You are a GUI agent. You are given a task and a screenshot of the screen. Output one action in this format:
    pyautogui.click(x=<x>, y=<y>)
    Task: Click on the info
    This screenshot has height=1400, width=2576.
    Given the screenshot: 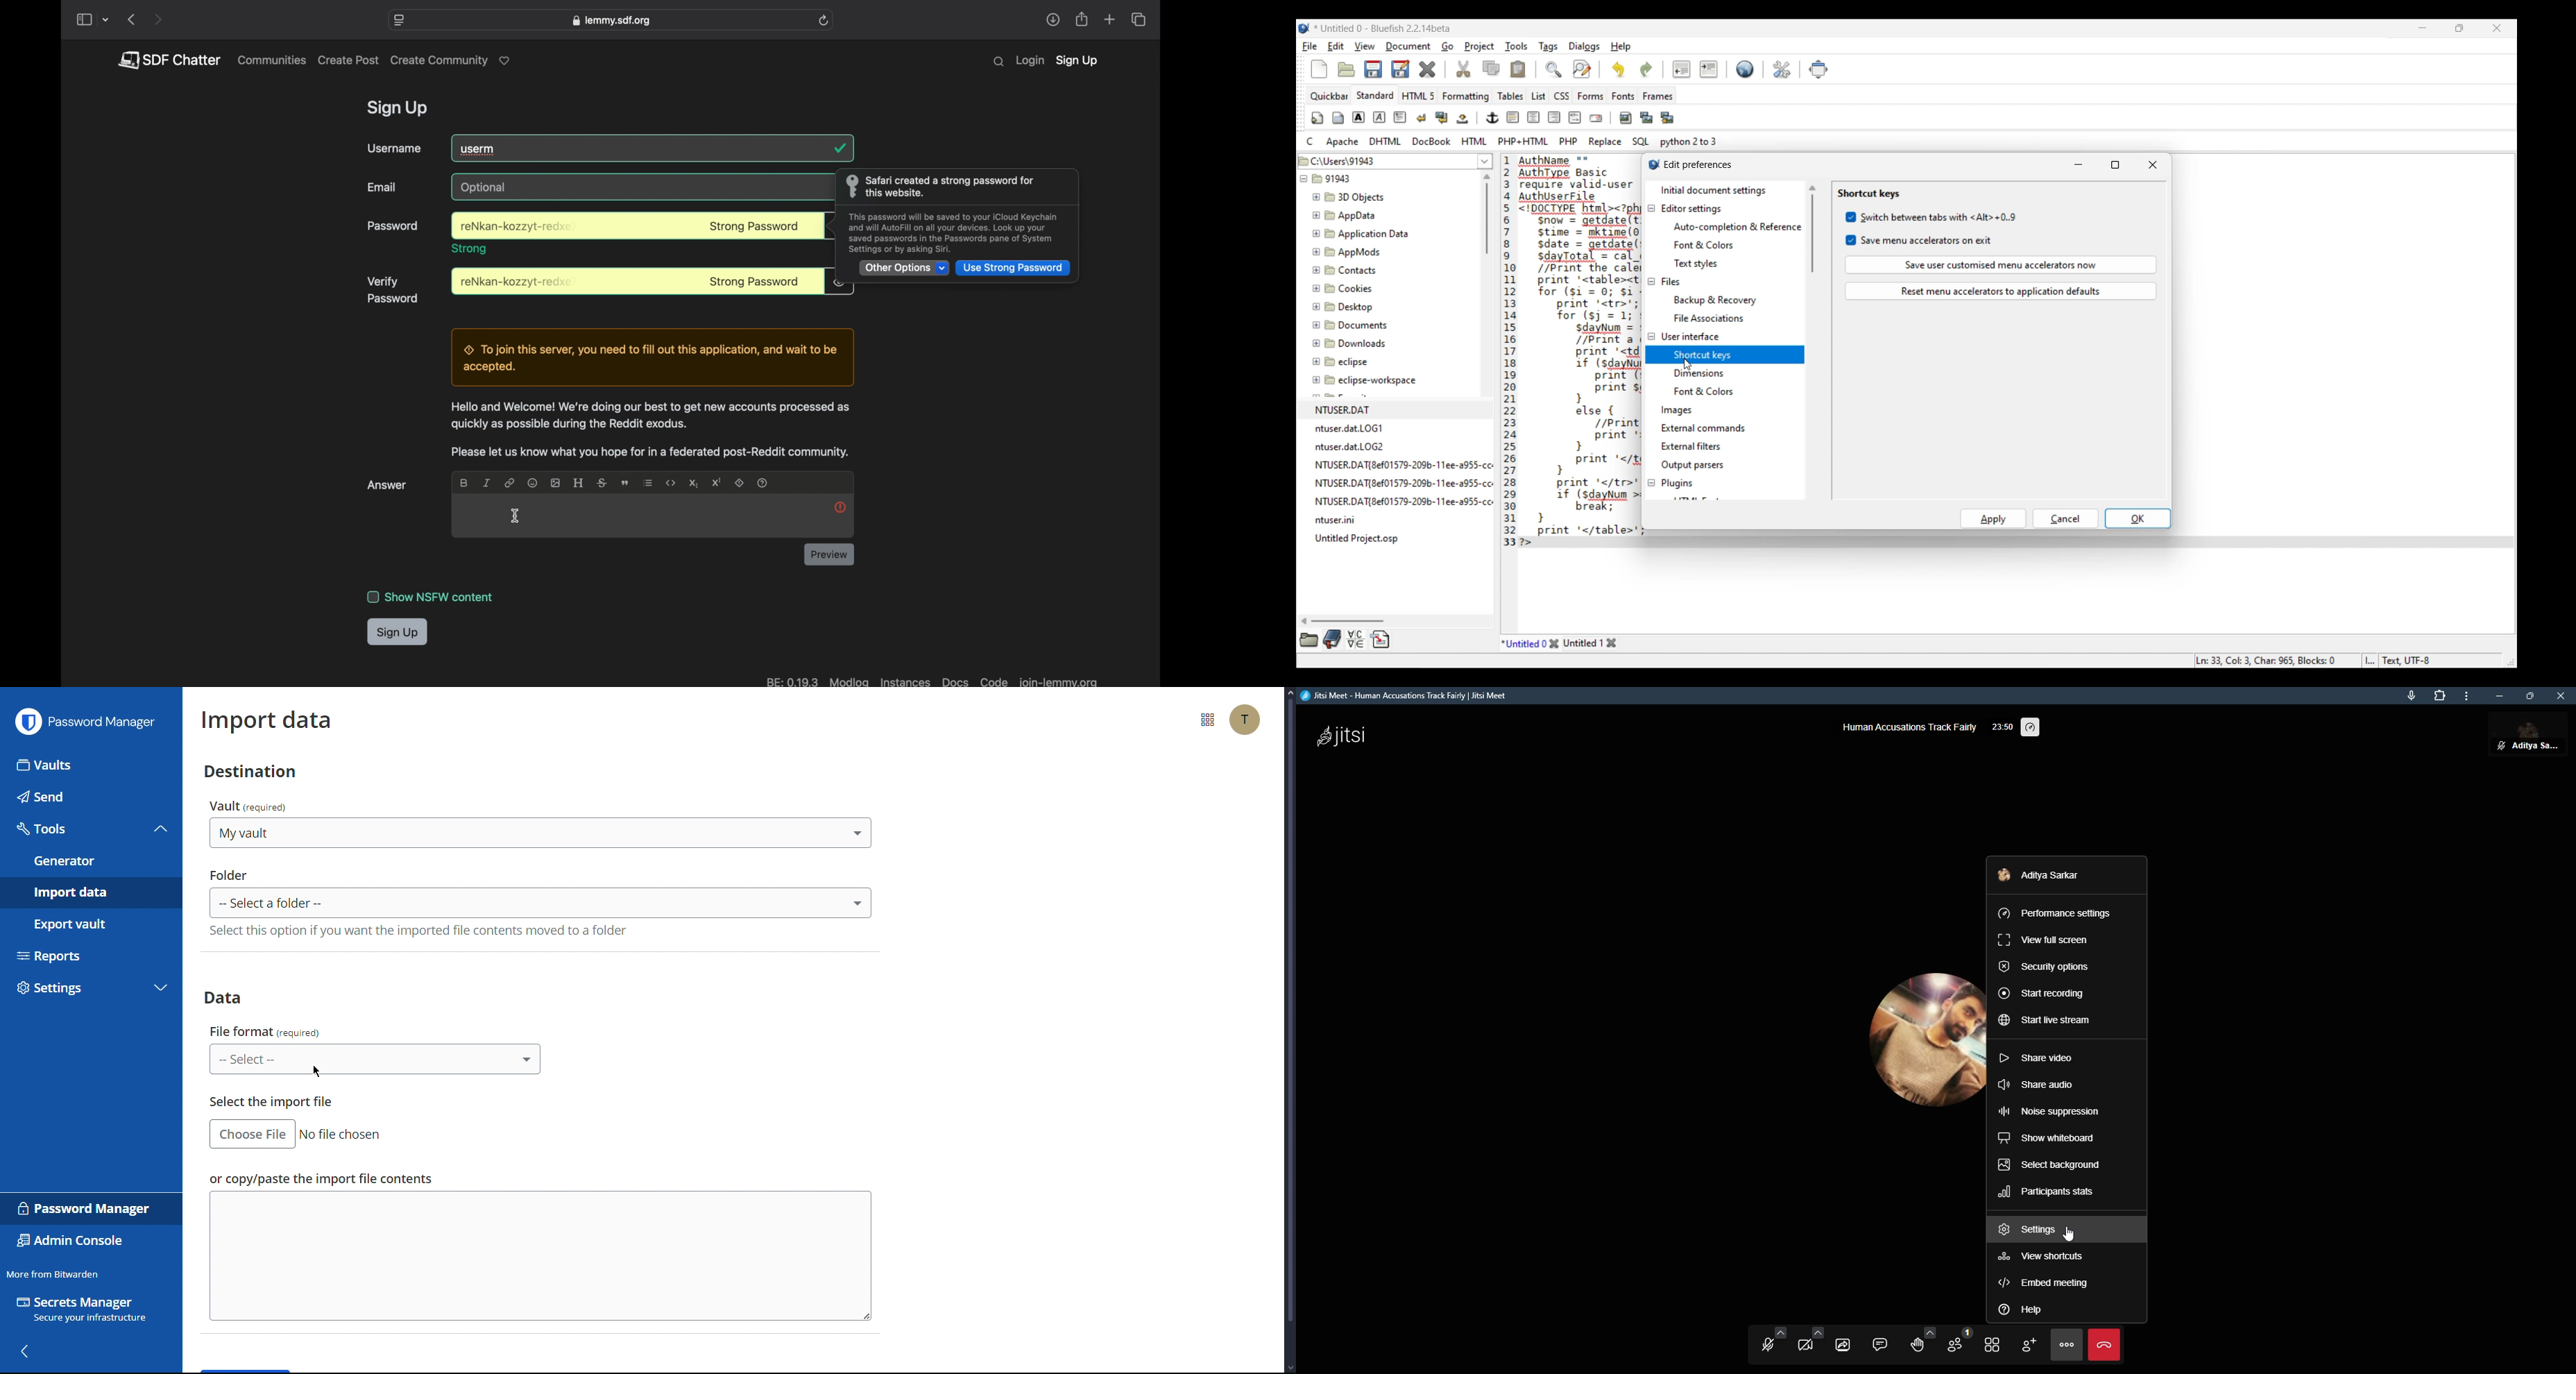 What is the action you would take?
    pyautogui.click(x=940, y=186)
    